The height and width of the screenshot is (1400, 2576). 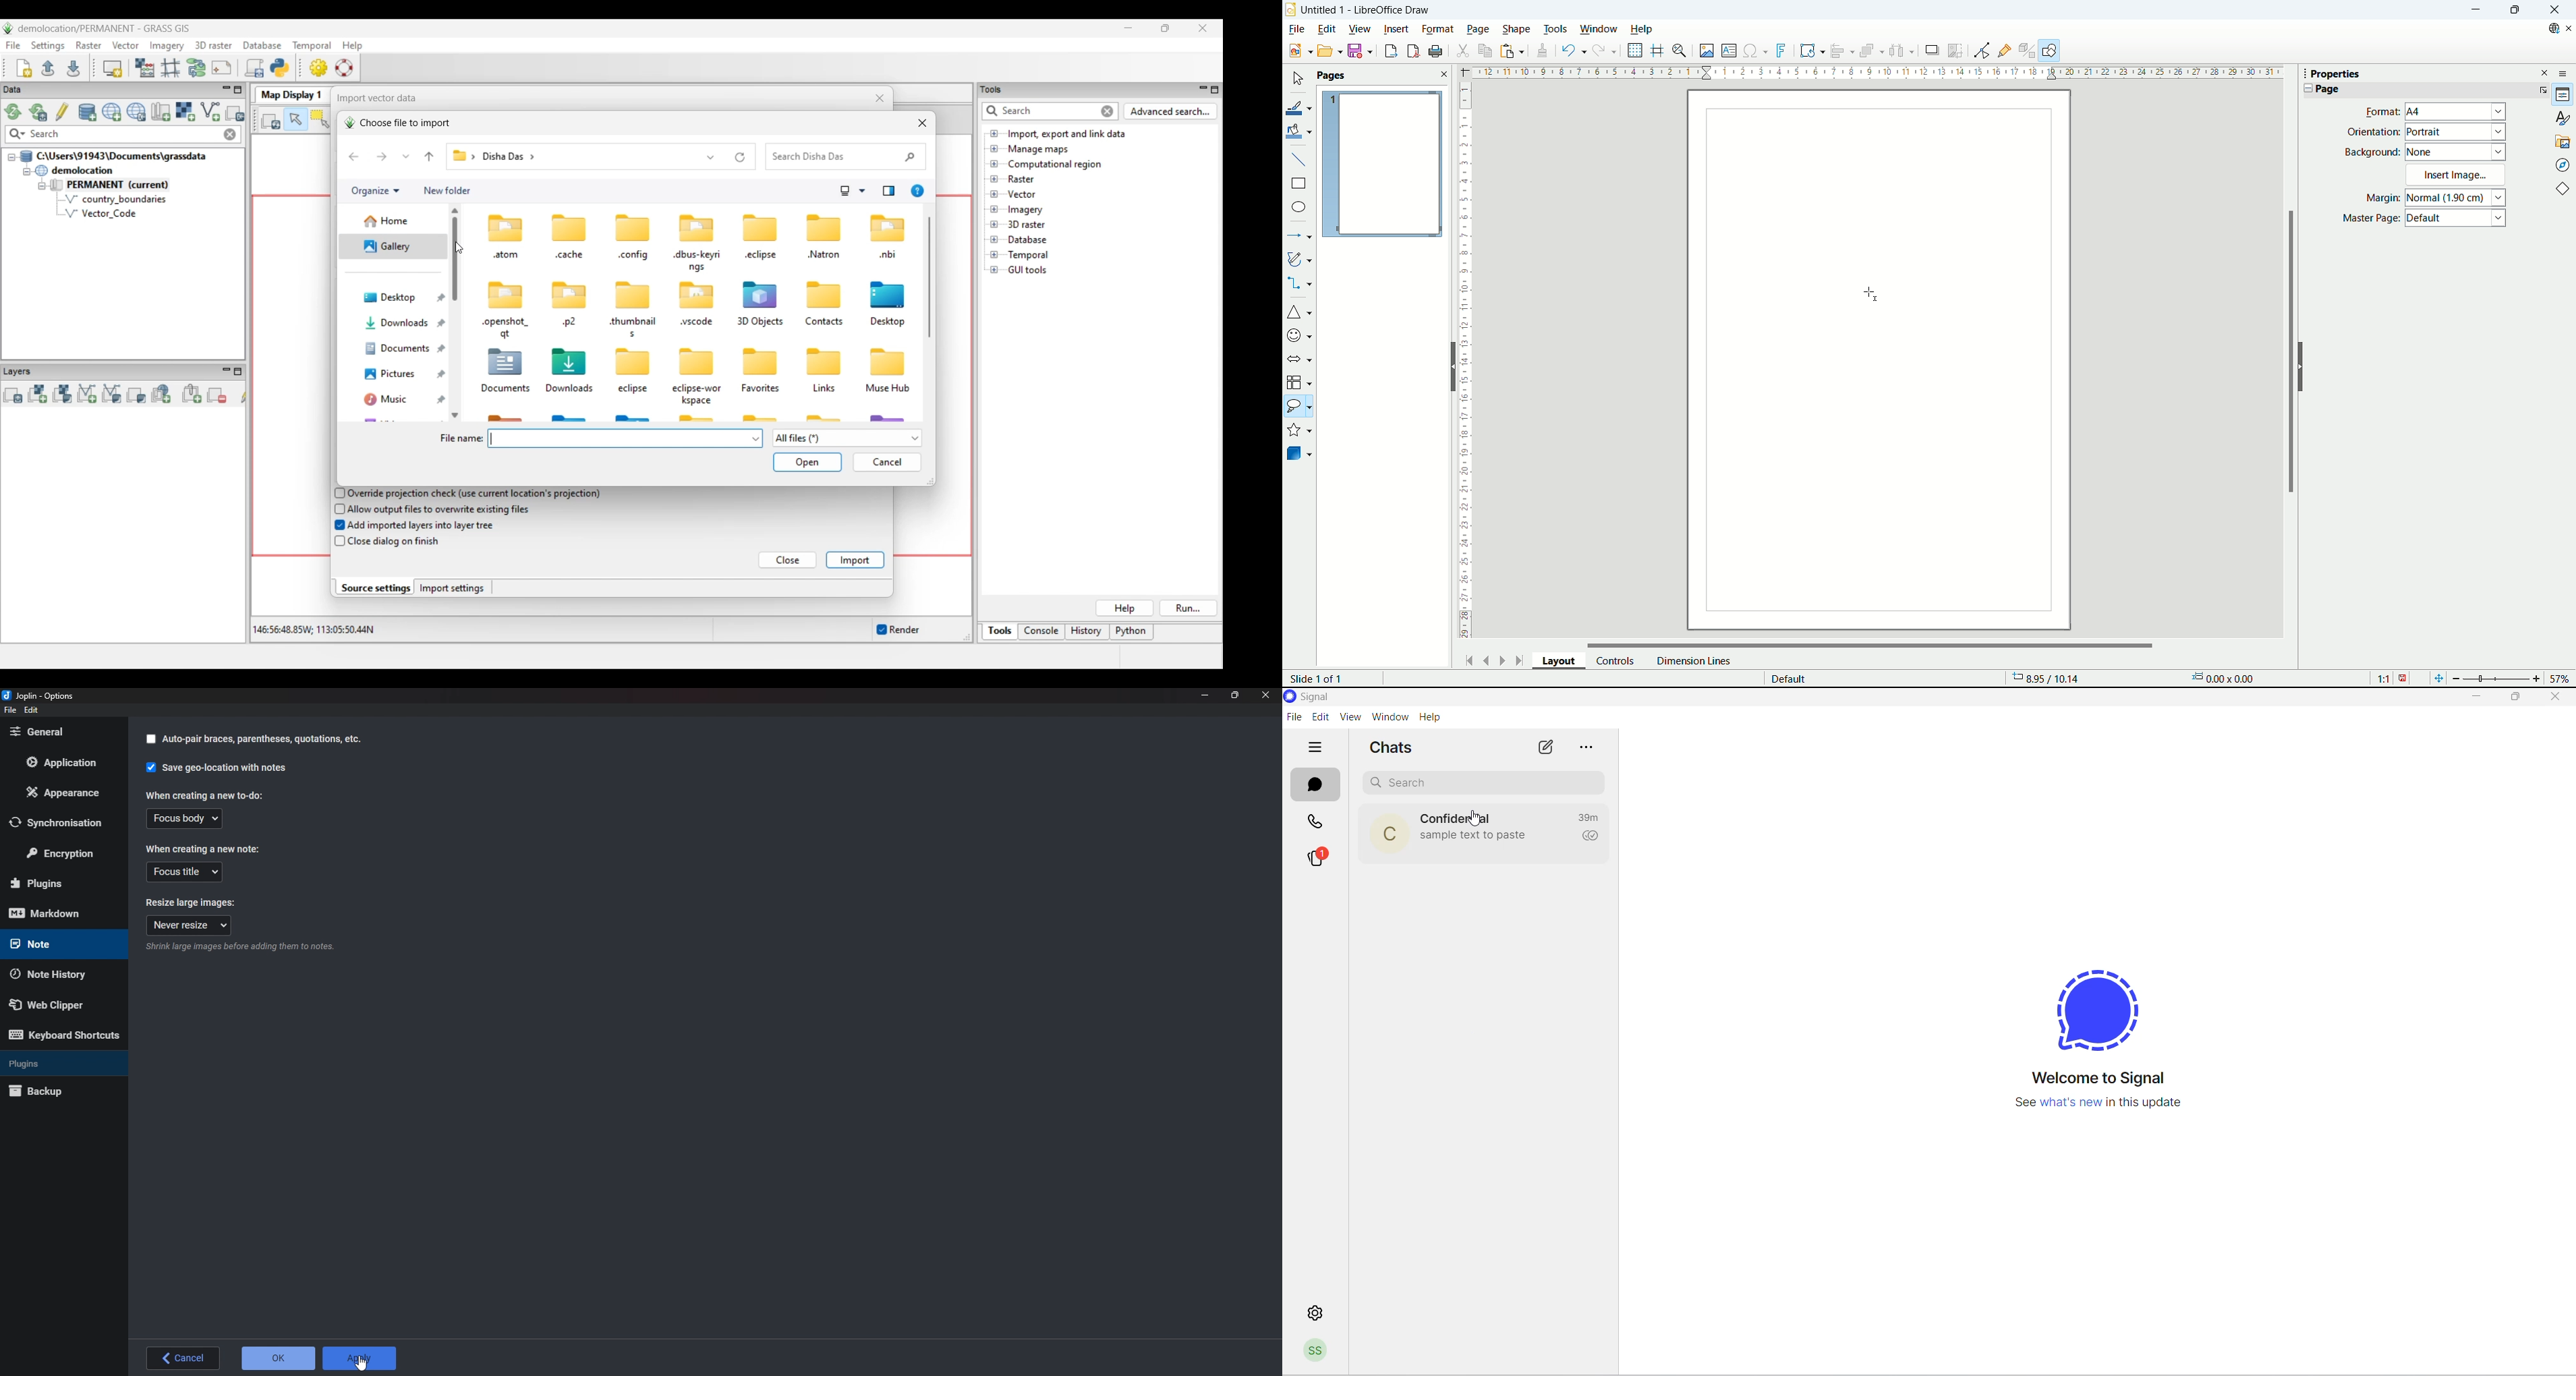 I want to click on open, so click(x=1328, y=51).